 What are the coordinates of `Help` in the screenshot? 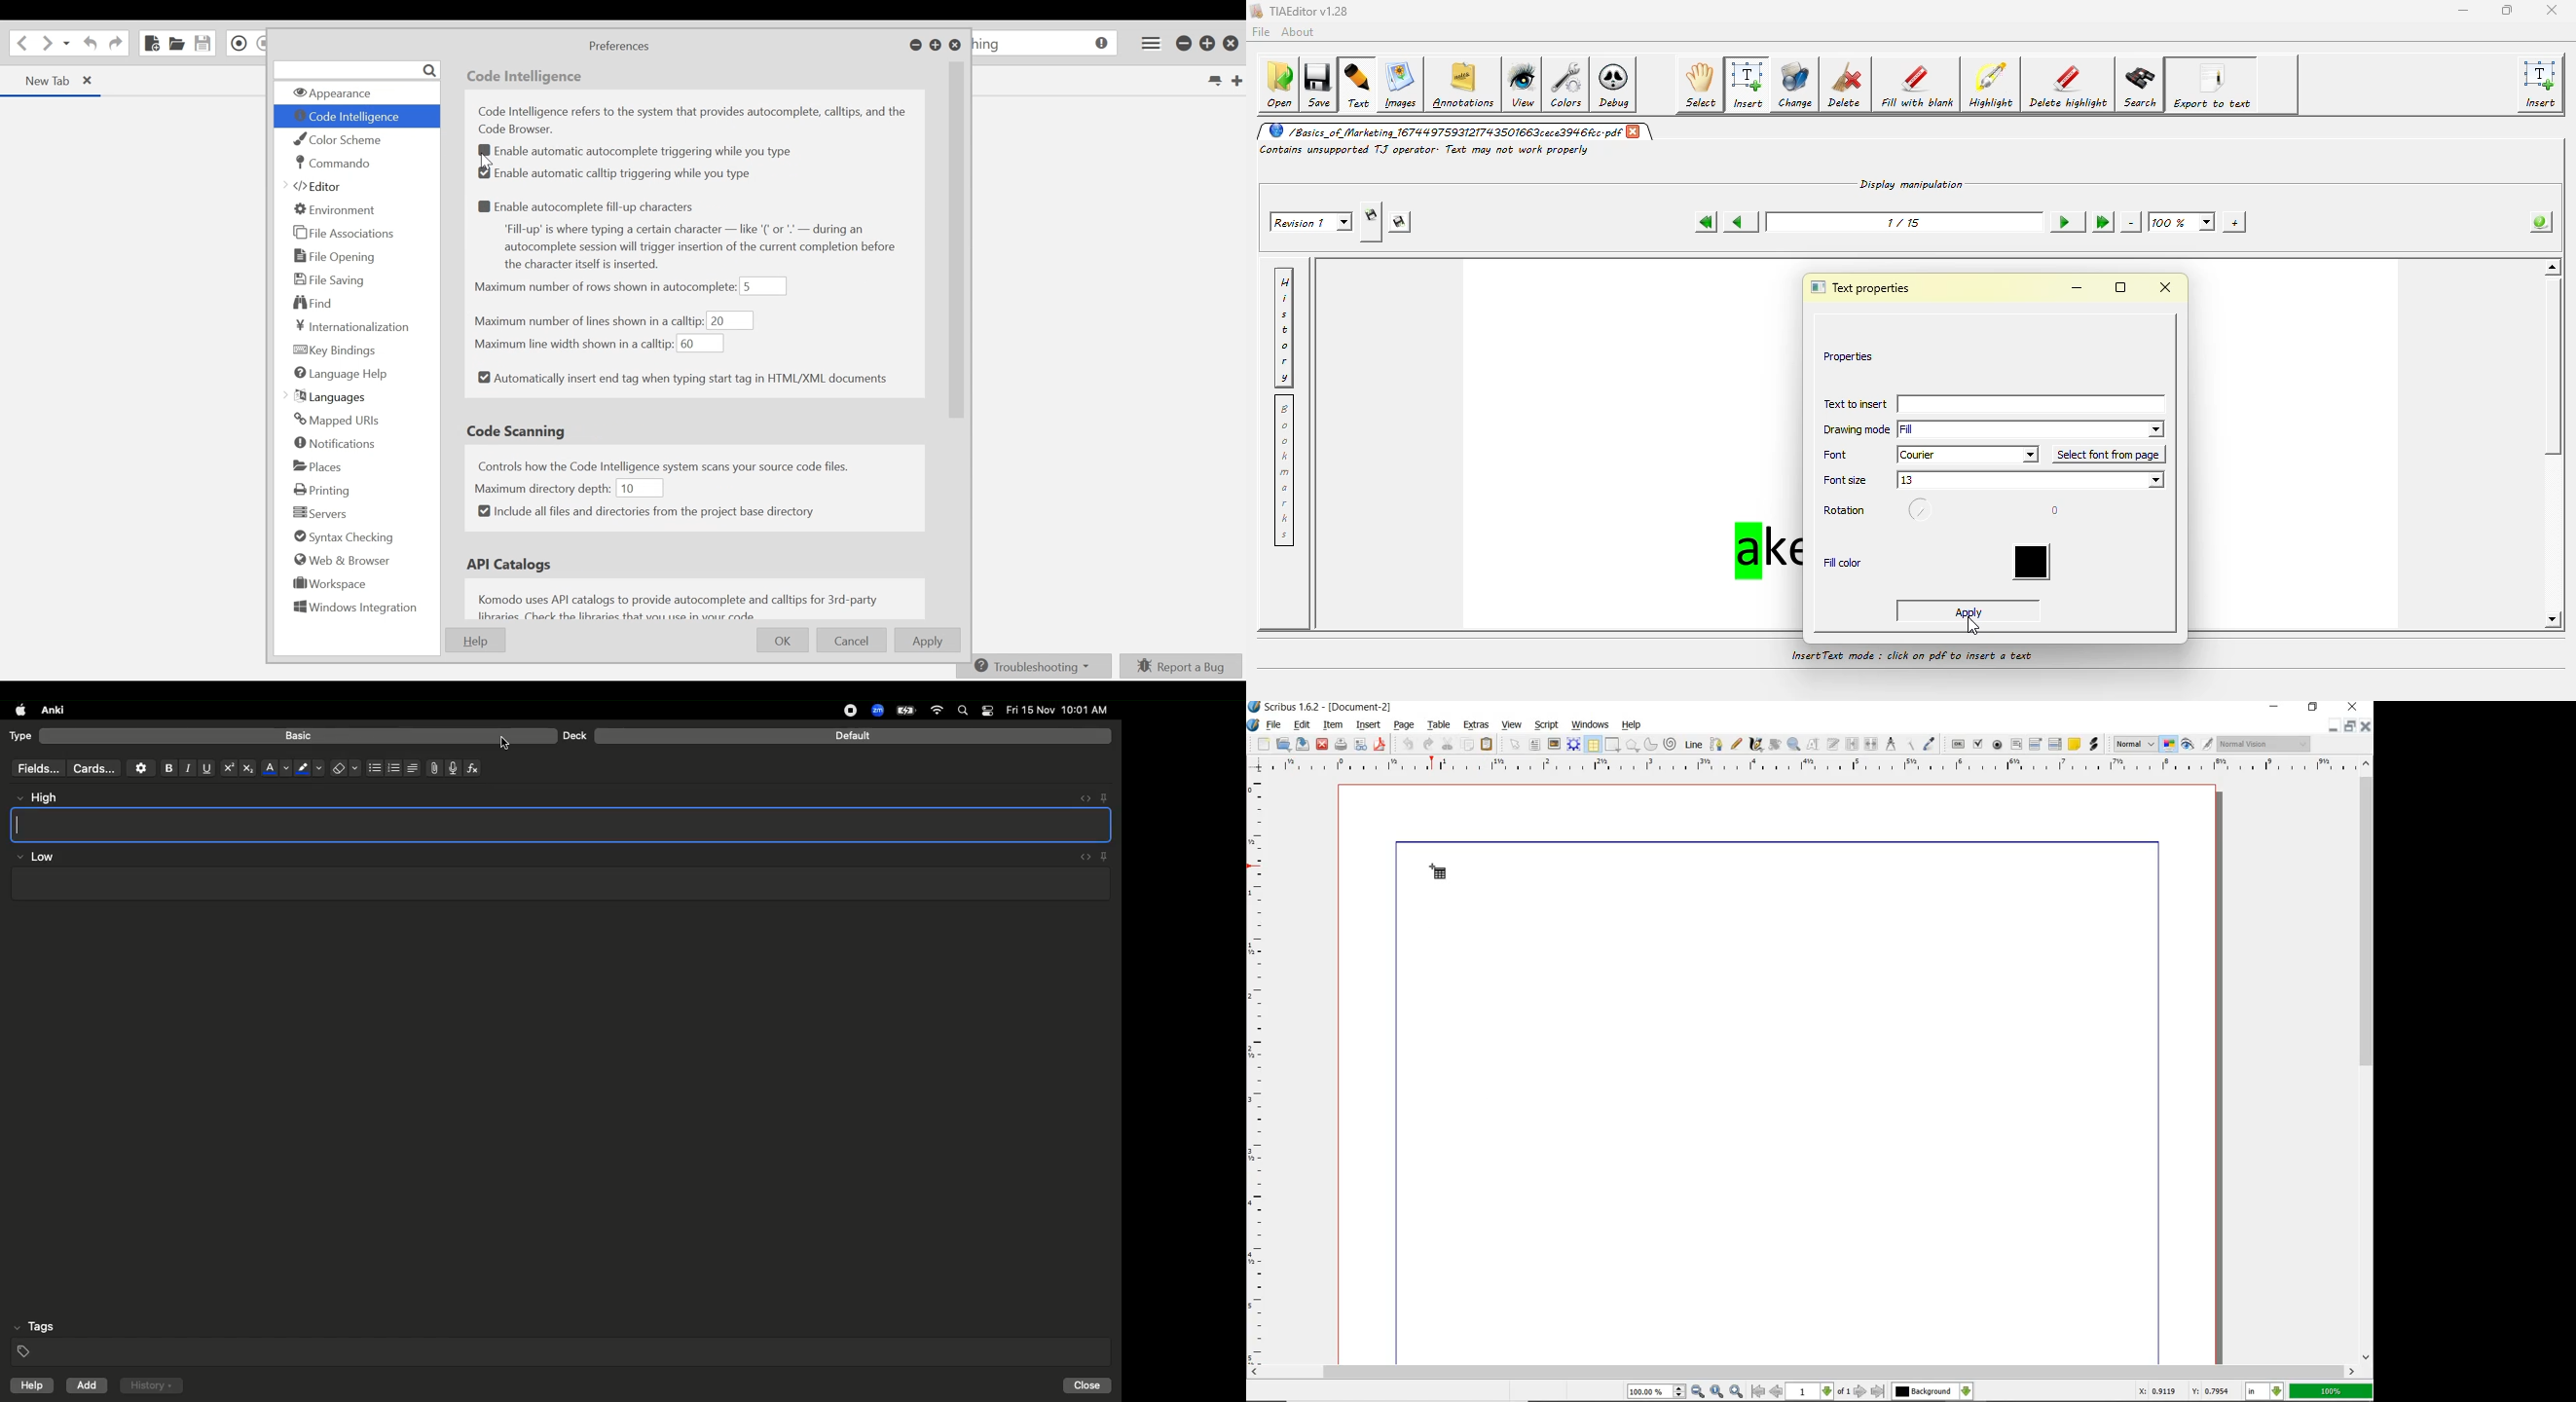 It's located at (28, 1386).